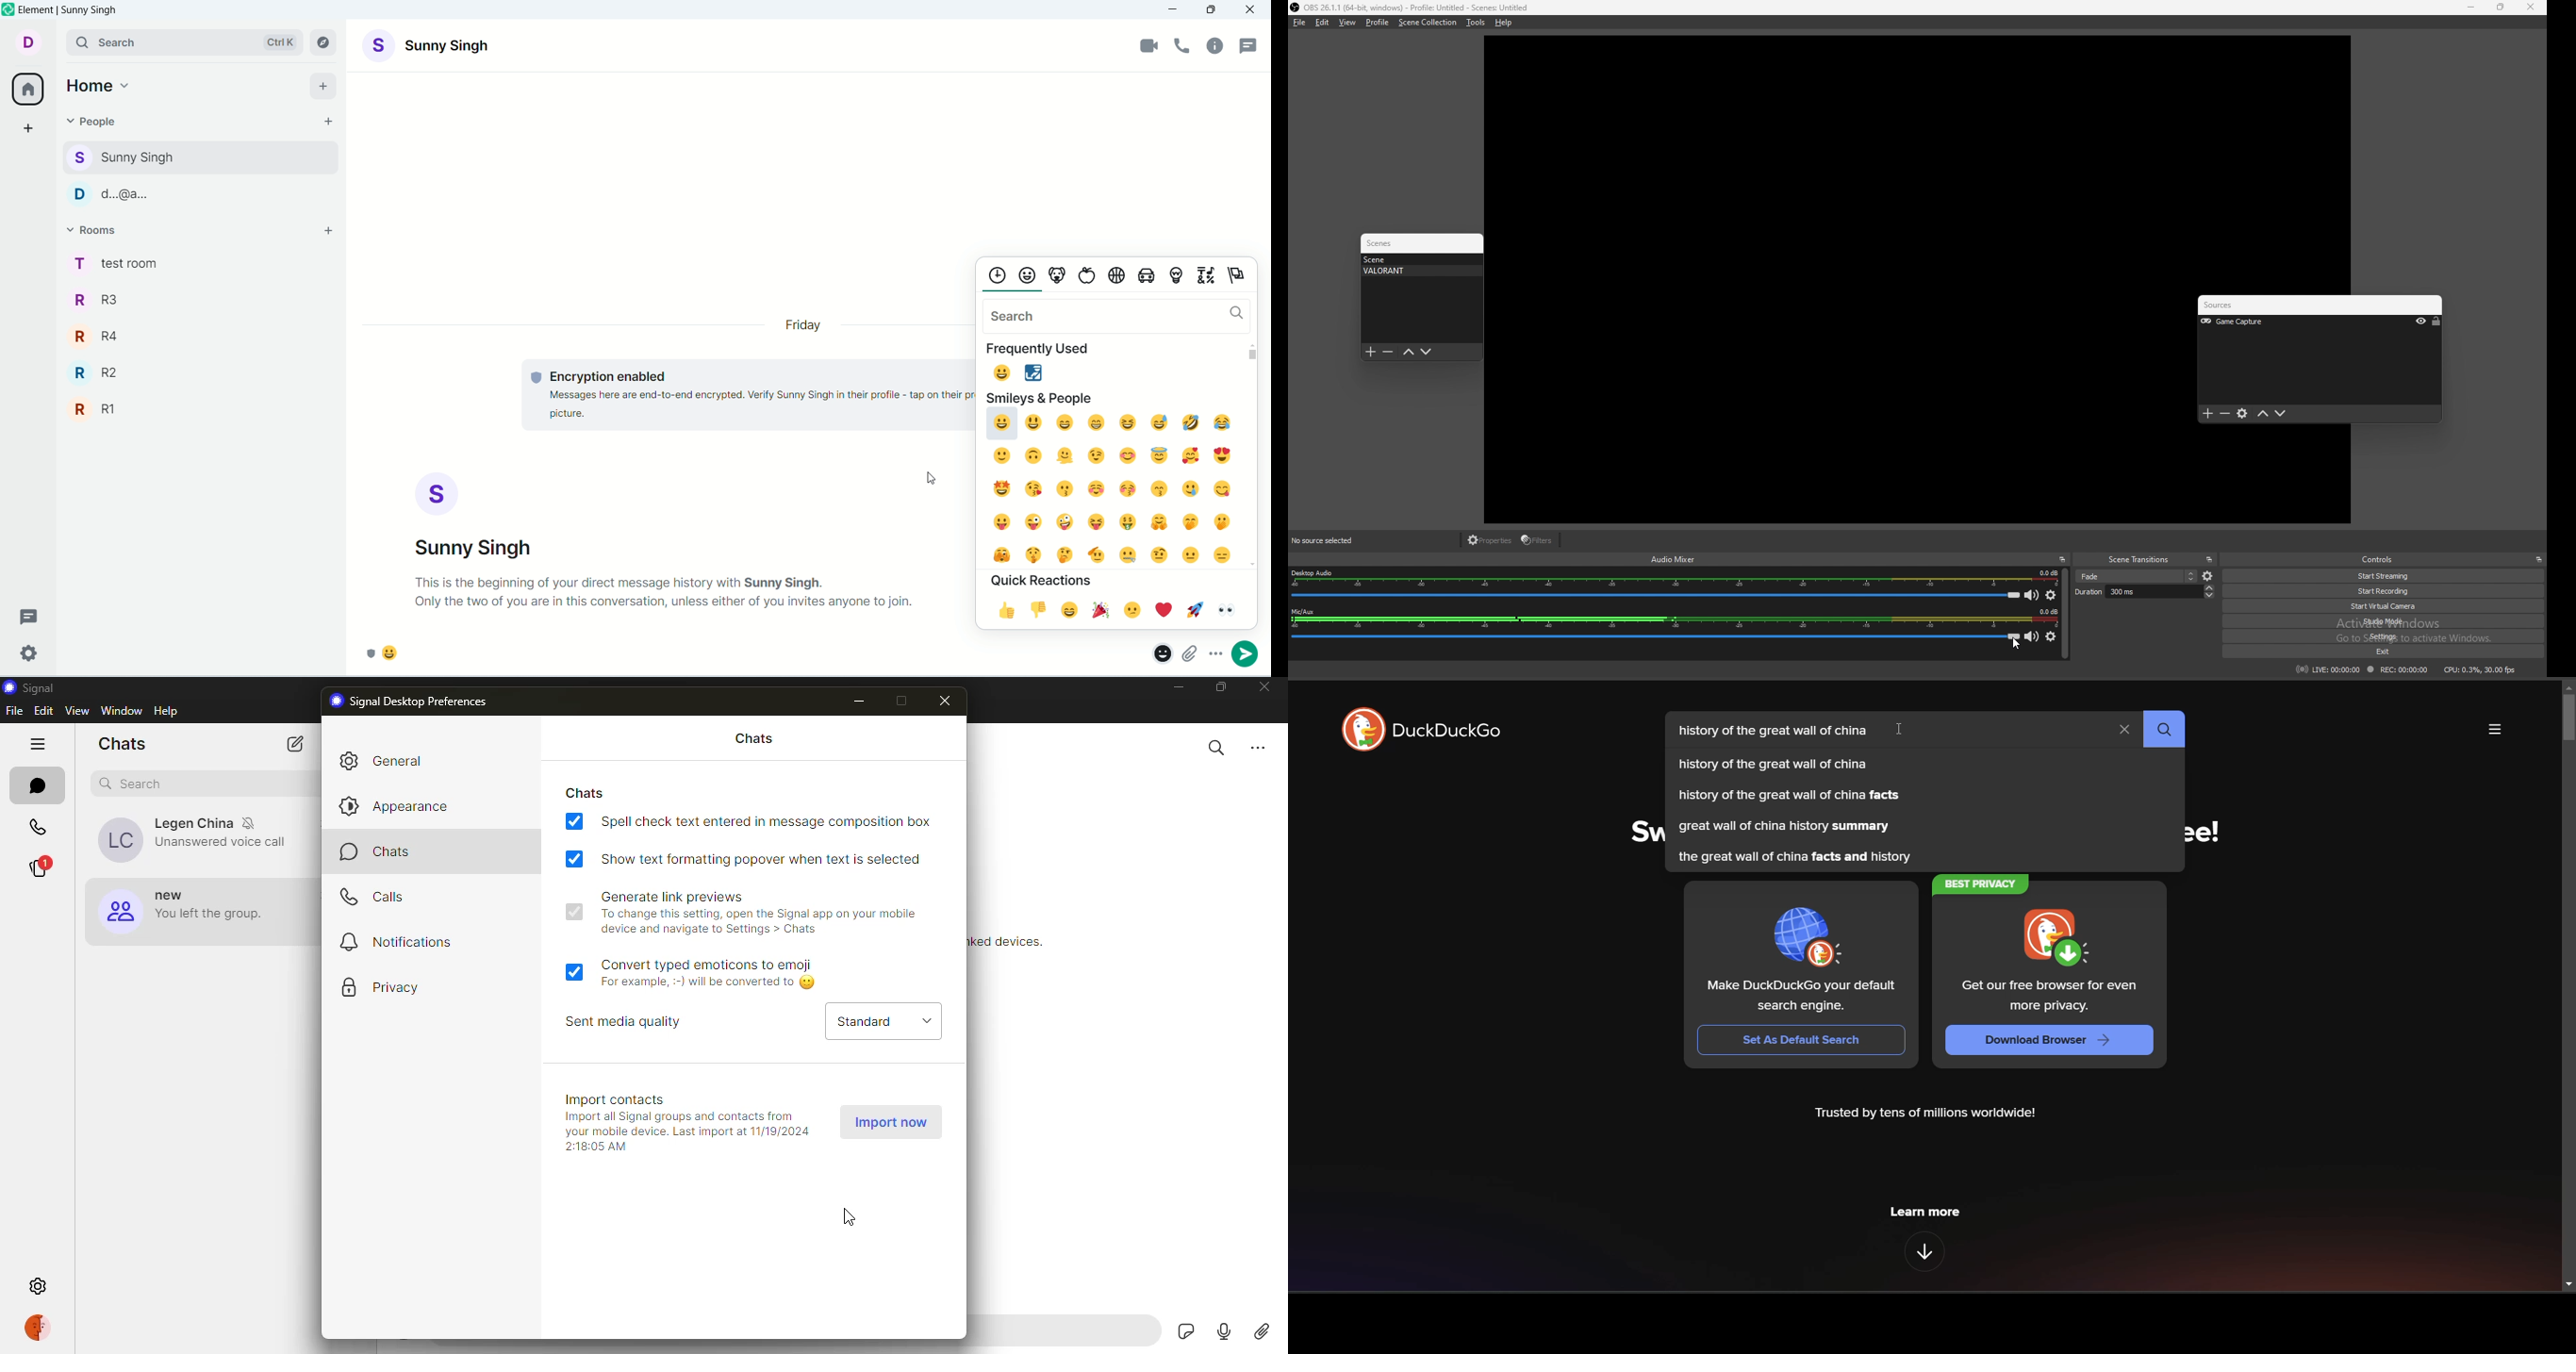  What do you see at coordinates (2139, 560) in the screenshot?
I see `scene transitions` at bounding box center [2139, 560].